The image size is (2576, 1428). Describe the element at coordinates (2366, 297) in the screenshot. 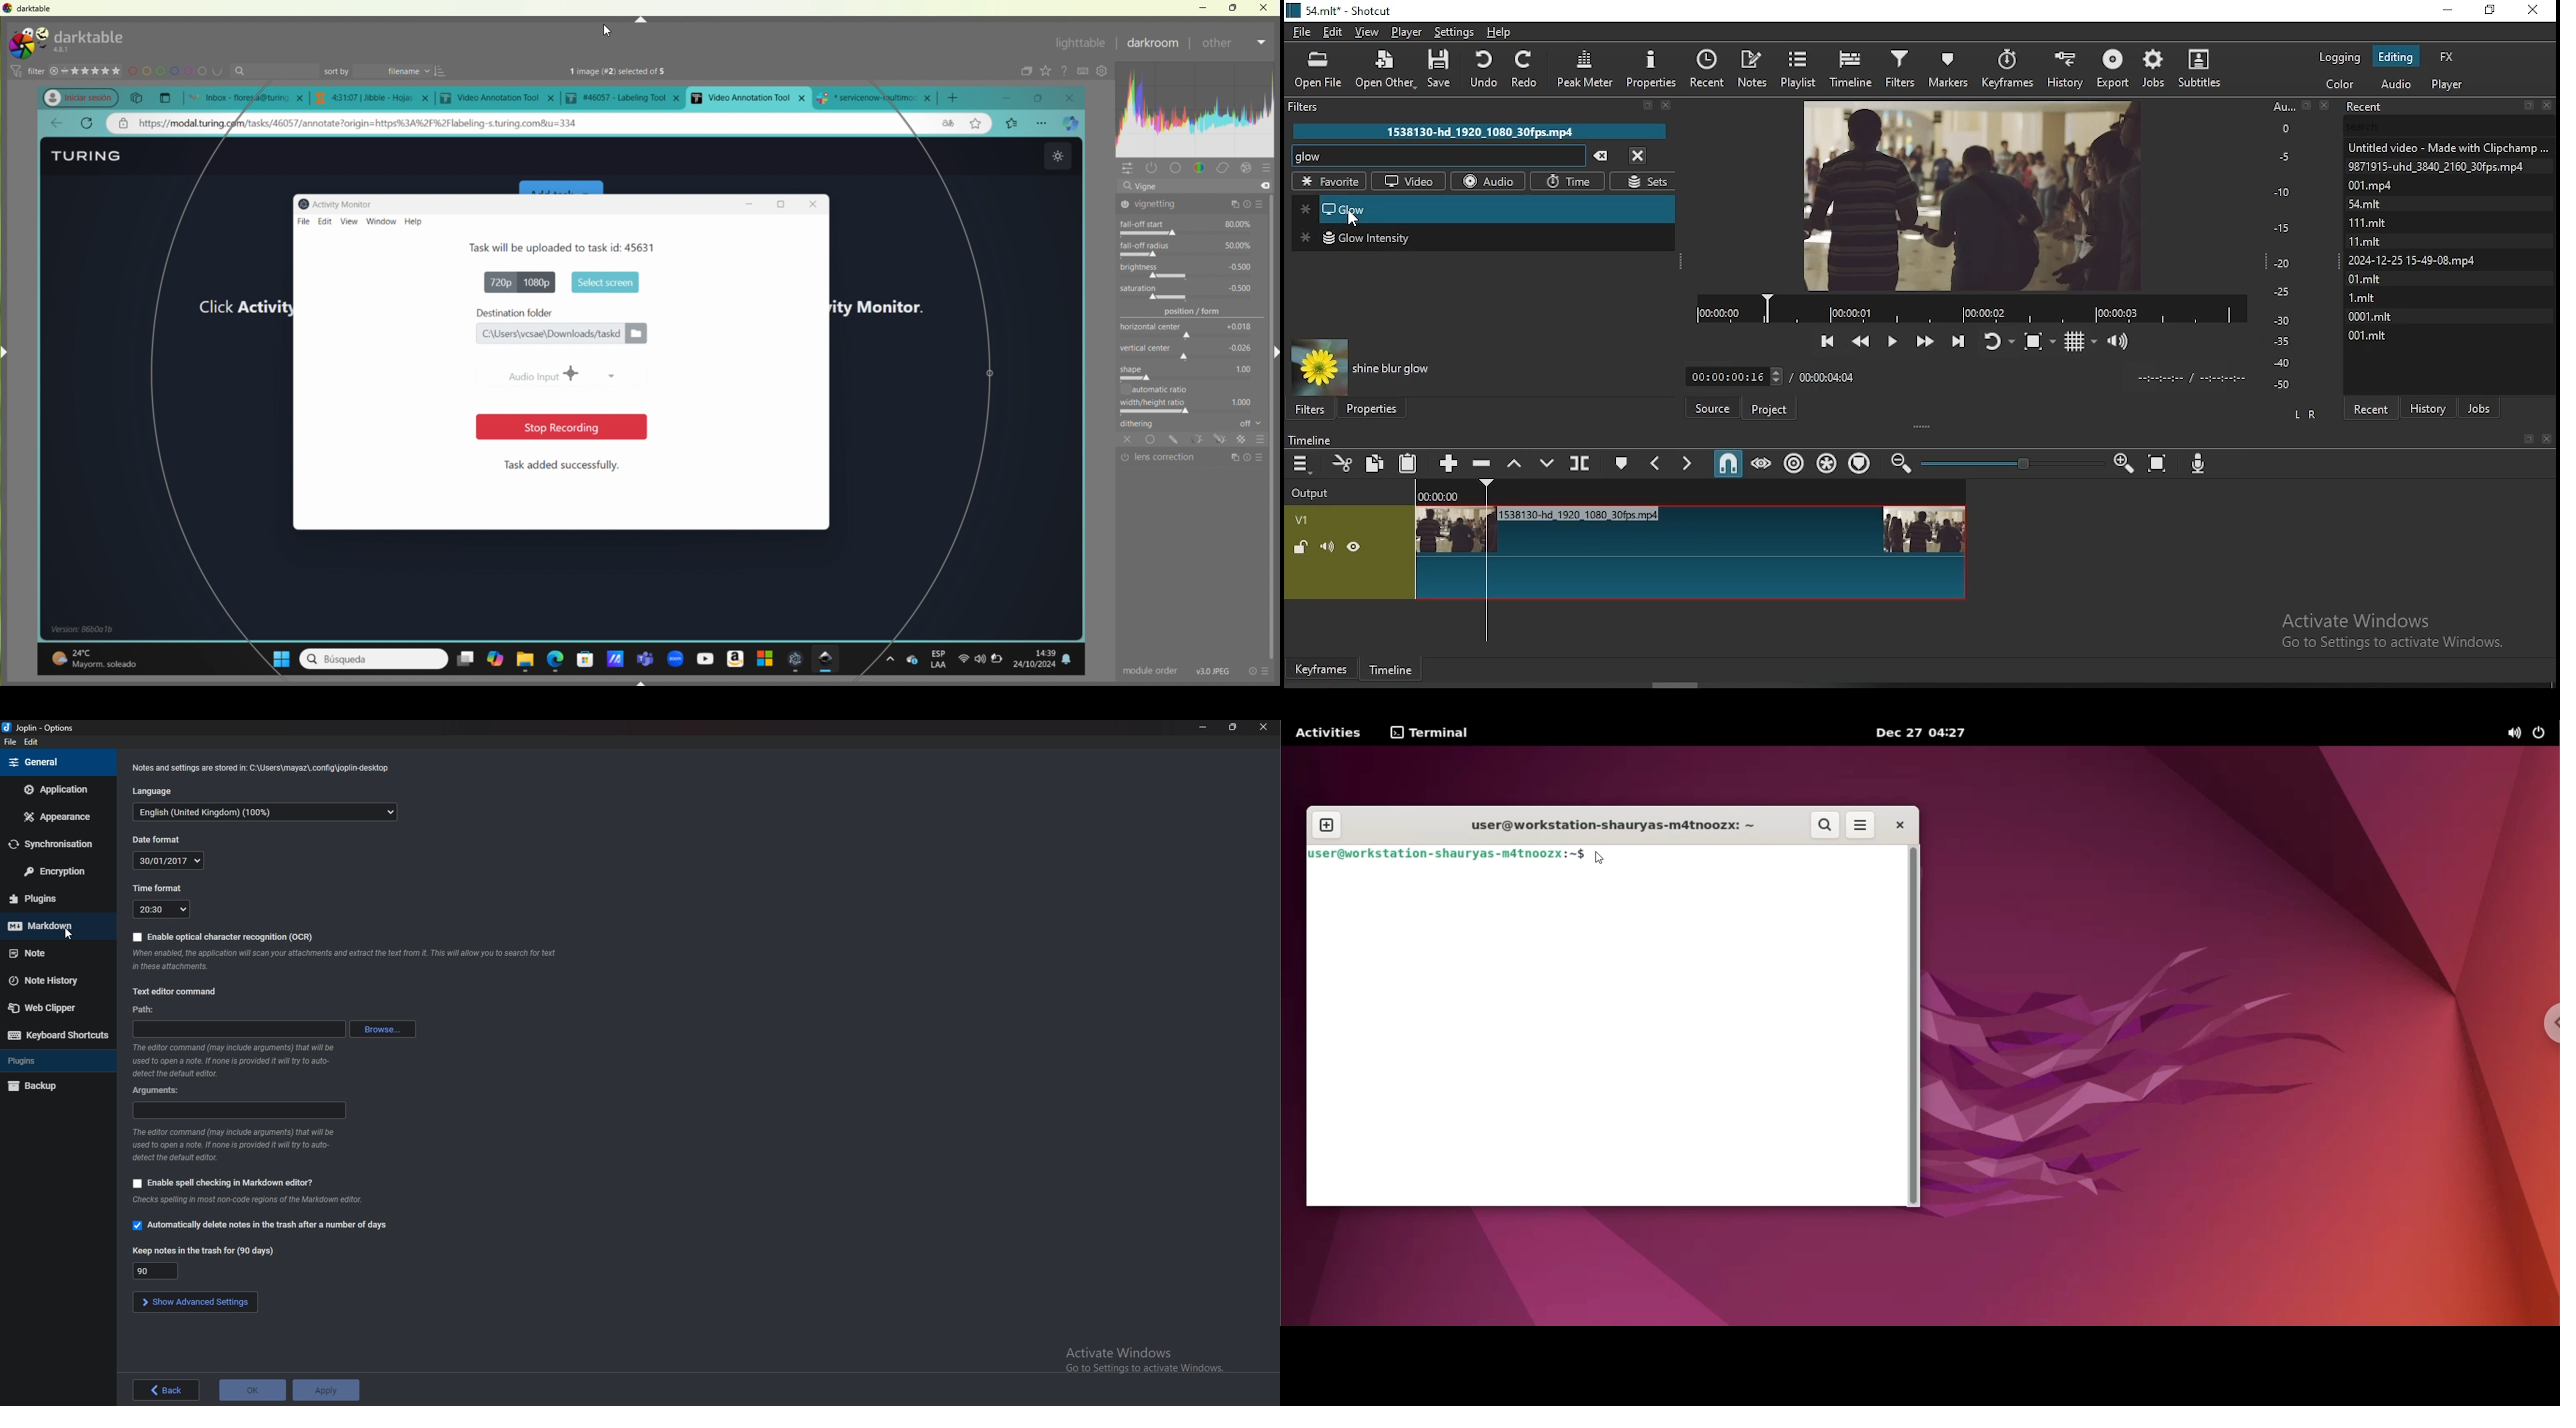

I see `1.mlt` at that location.